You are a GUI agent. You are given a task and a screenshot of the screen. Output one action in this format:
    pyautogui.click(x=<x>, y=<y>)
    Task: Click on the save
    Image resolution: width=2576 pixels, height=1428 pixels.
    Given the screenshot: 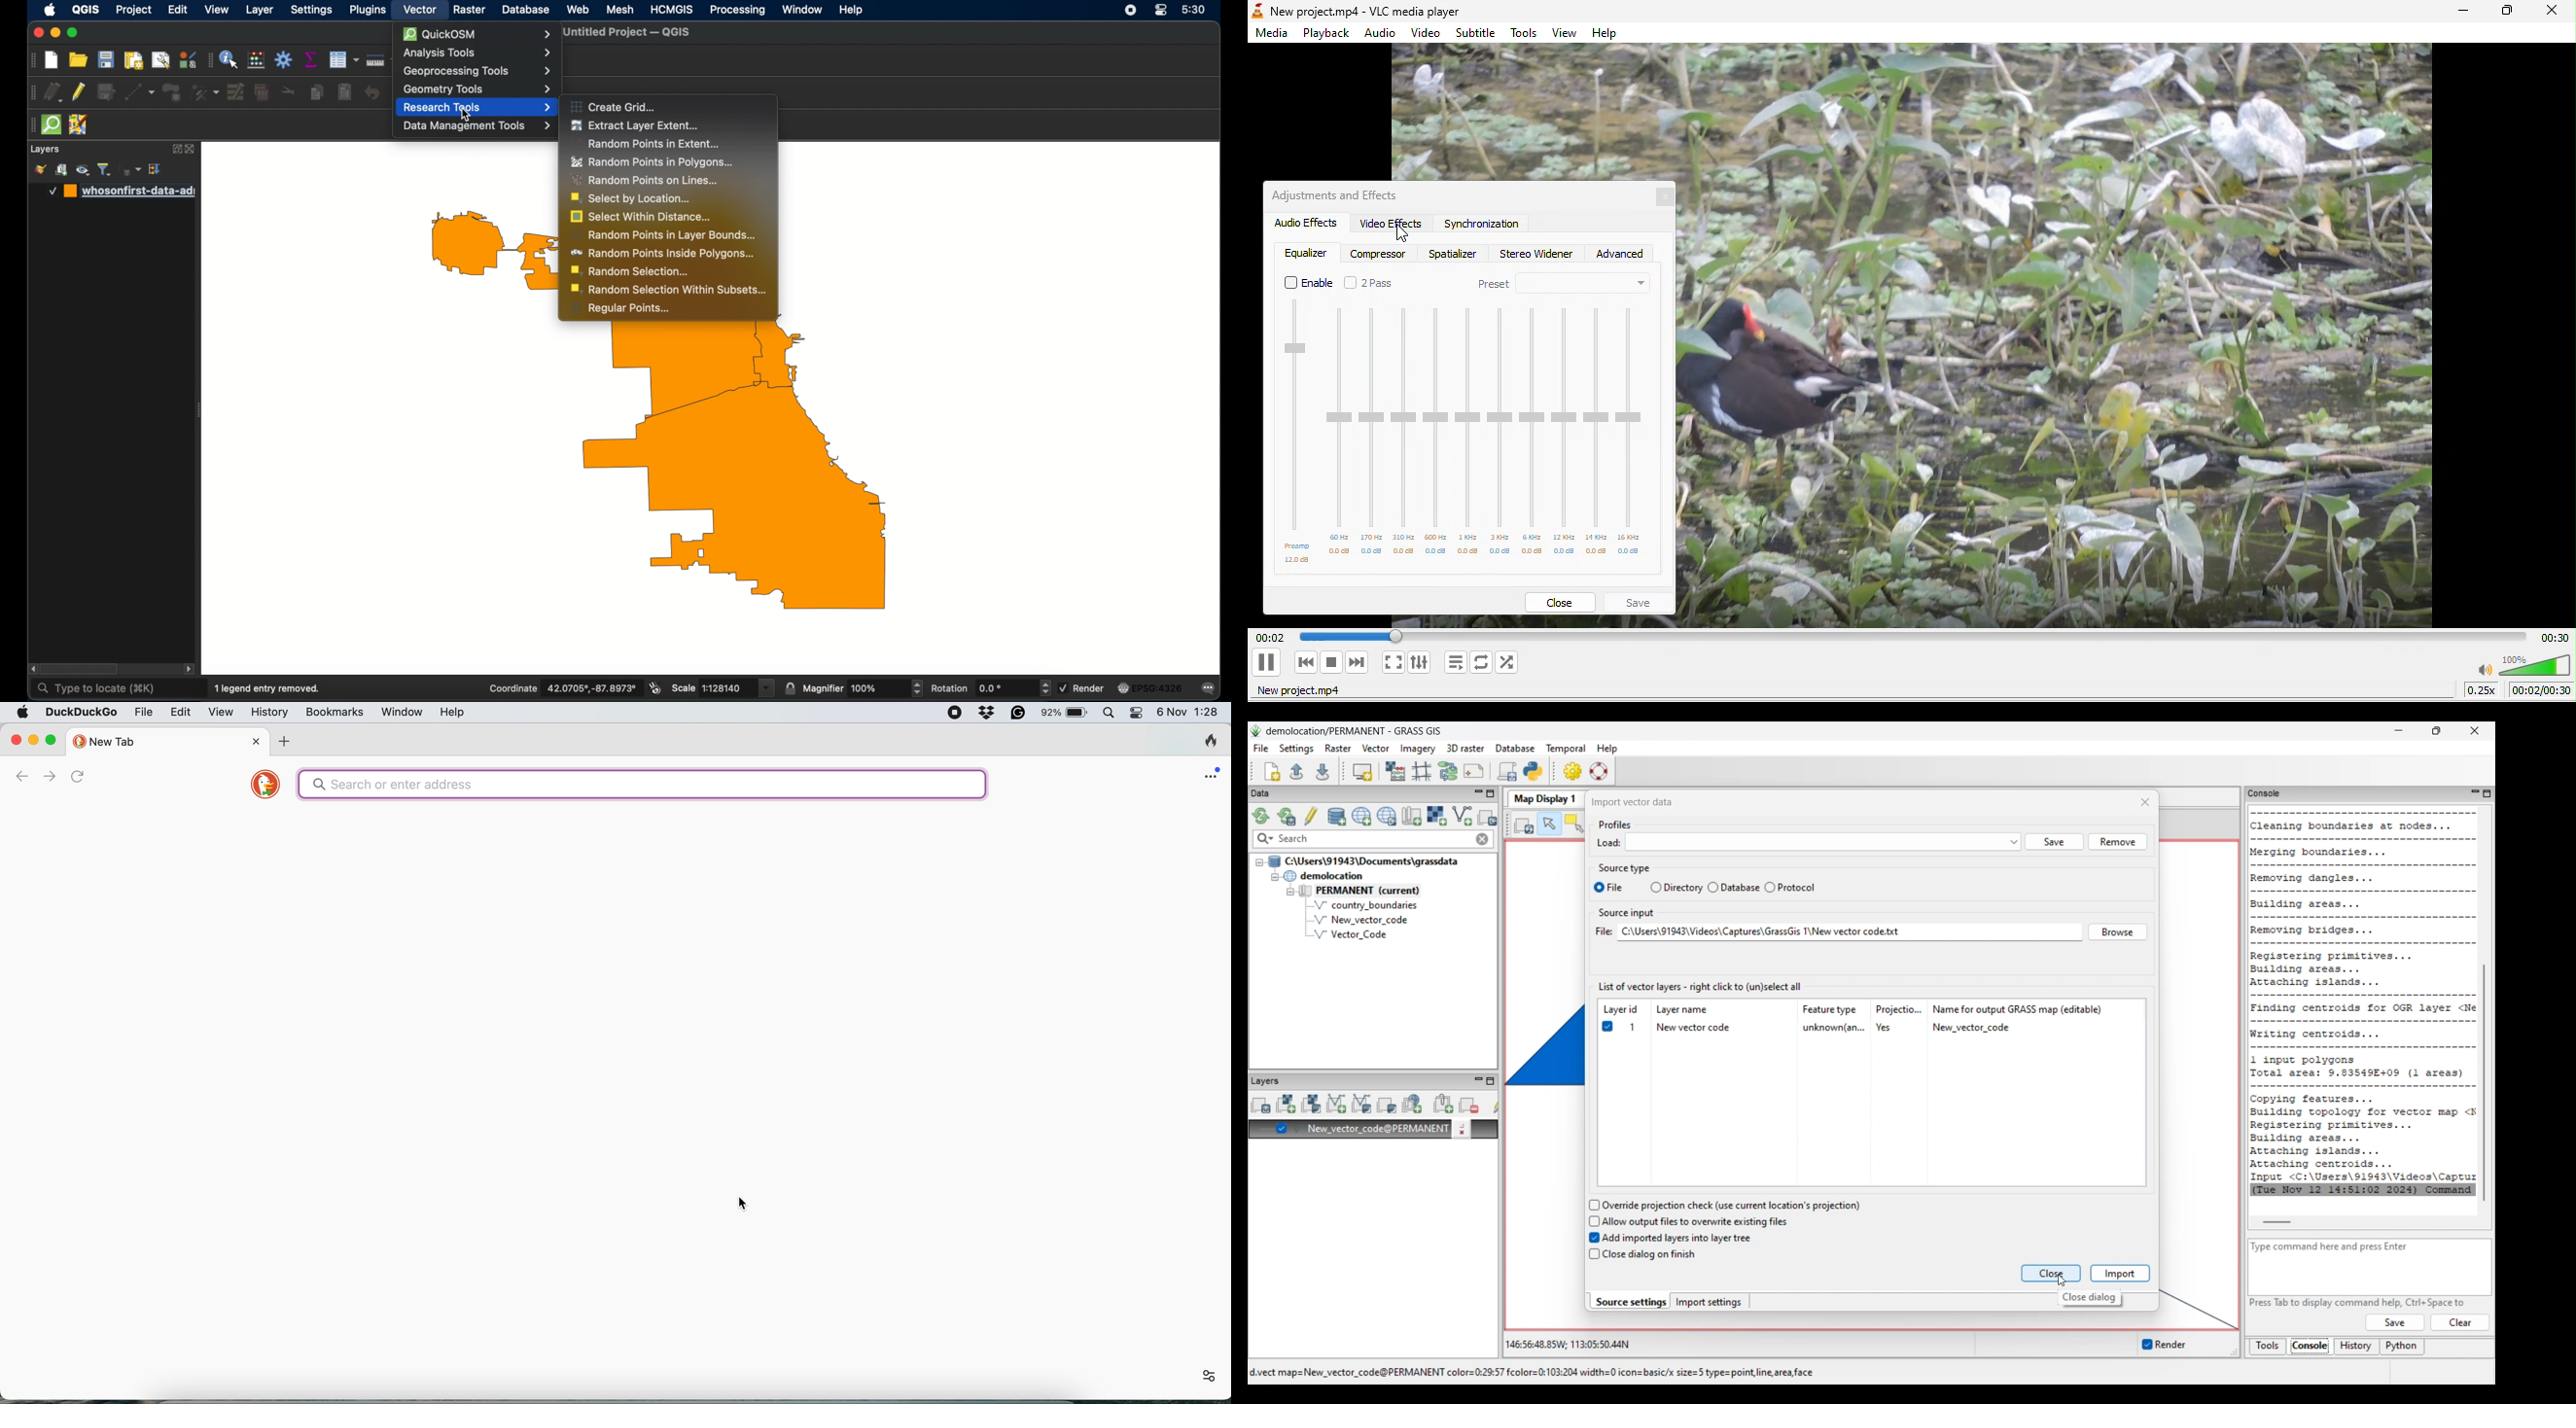 What is the action you would take?
    pyautogui.click(x=1640, y=603)
    